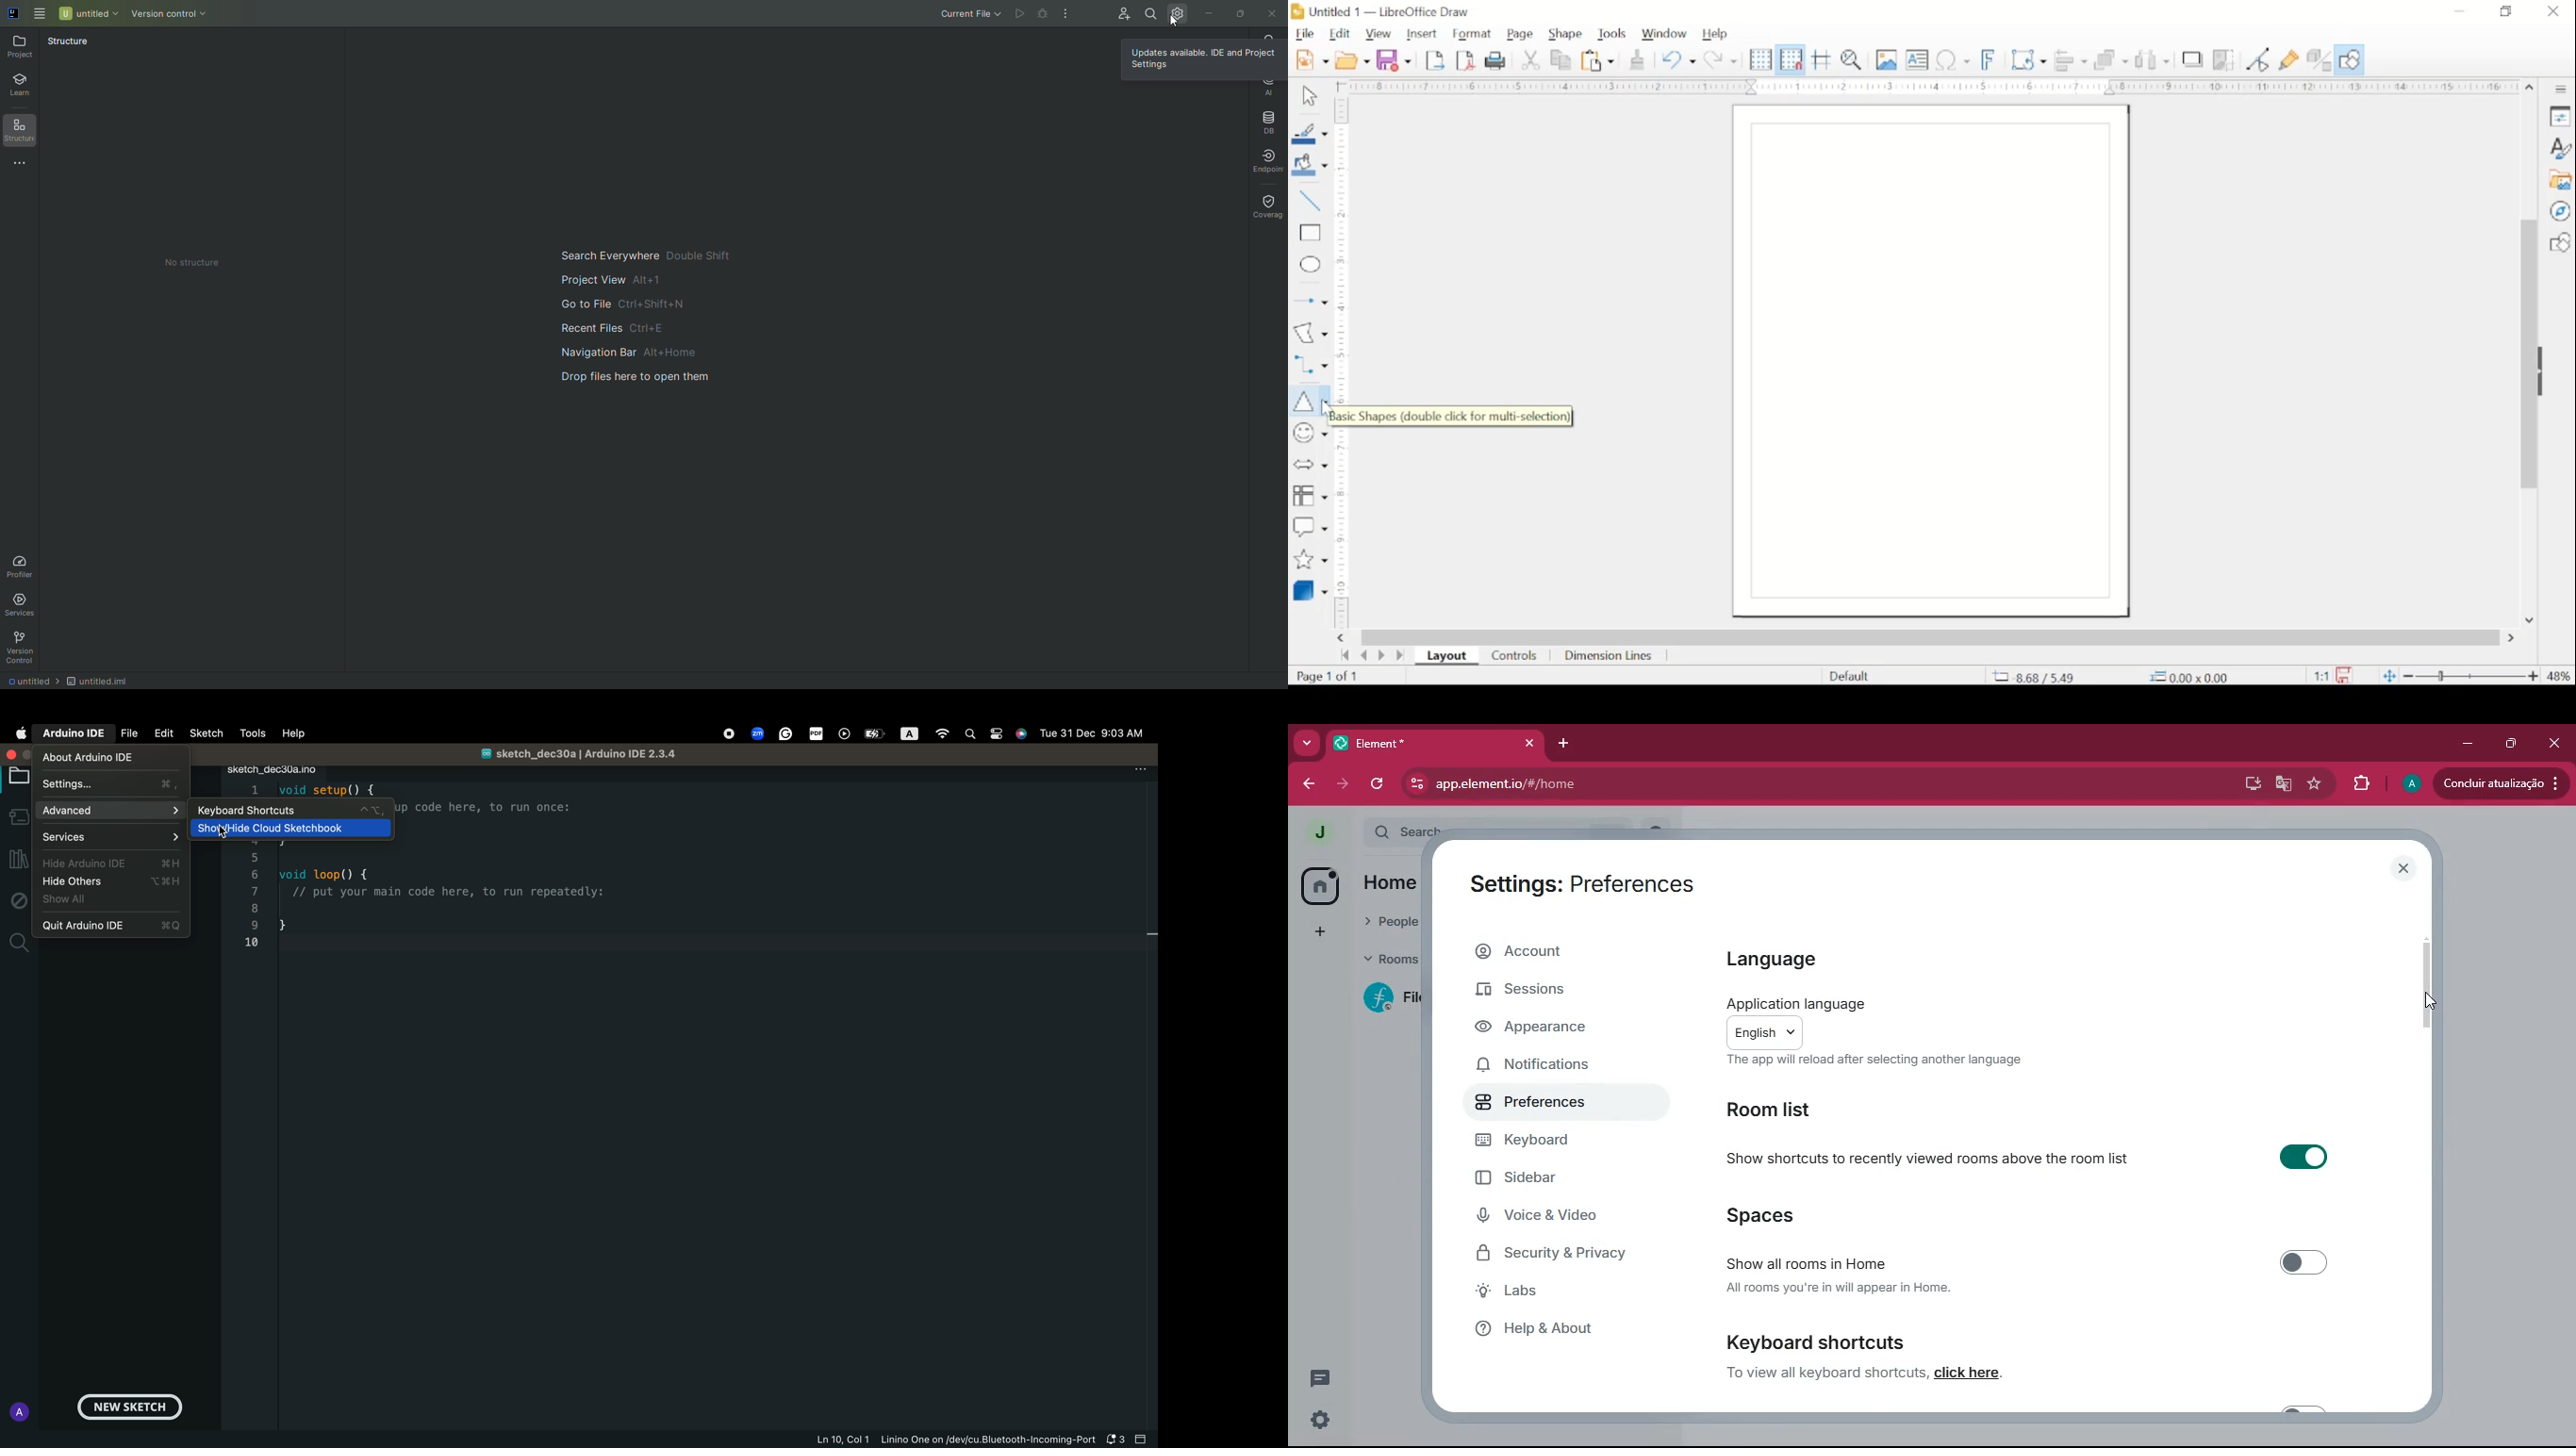  I want to click on close, so click(2556, 741).